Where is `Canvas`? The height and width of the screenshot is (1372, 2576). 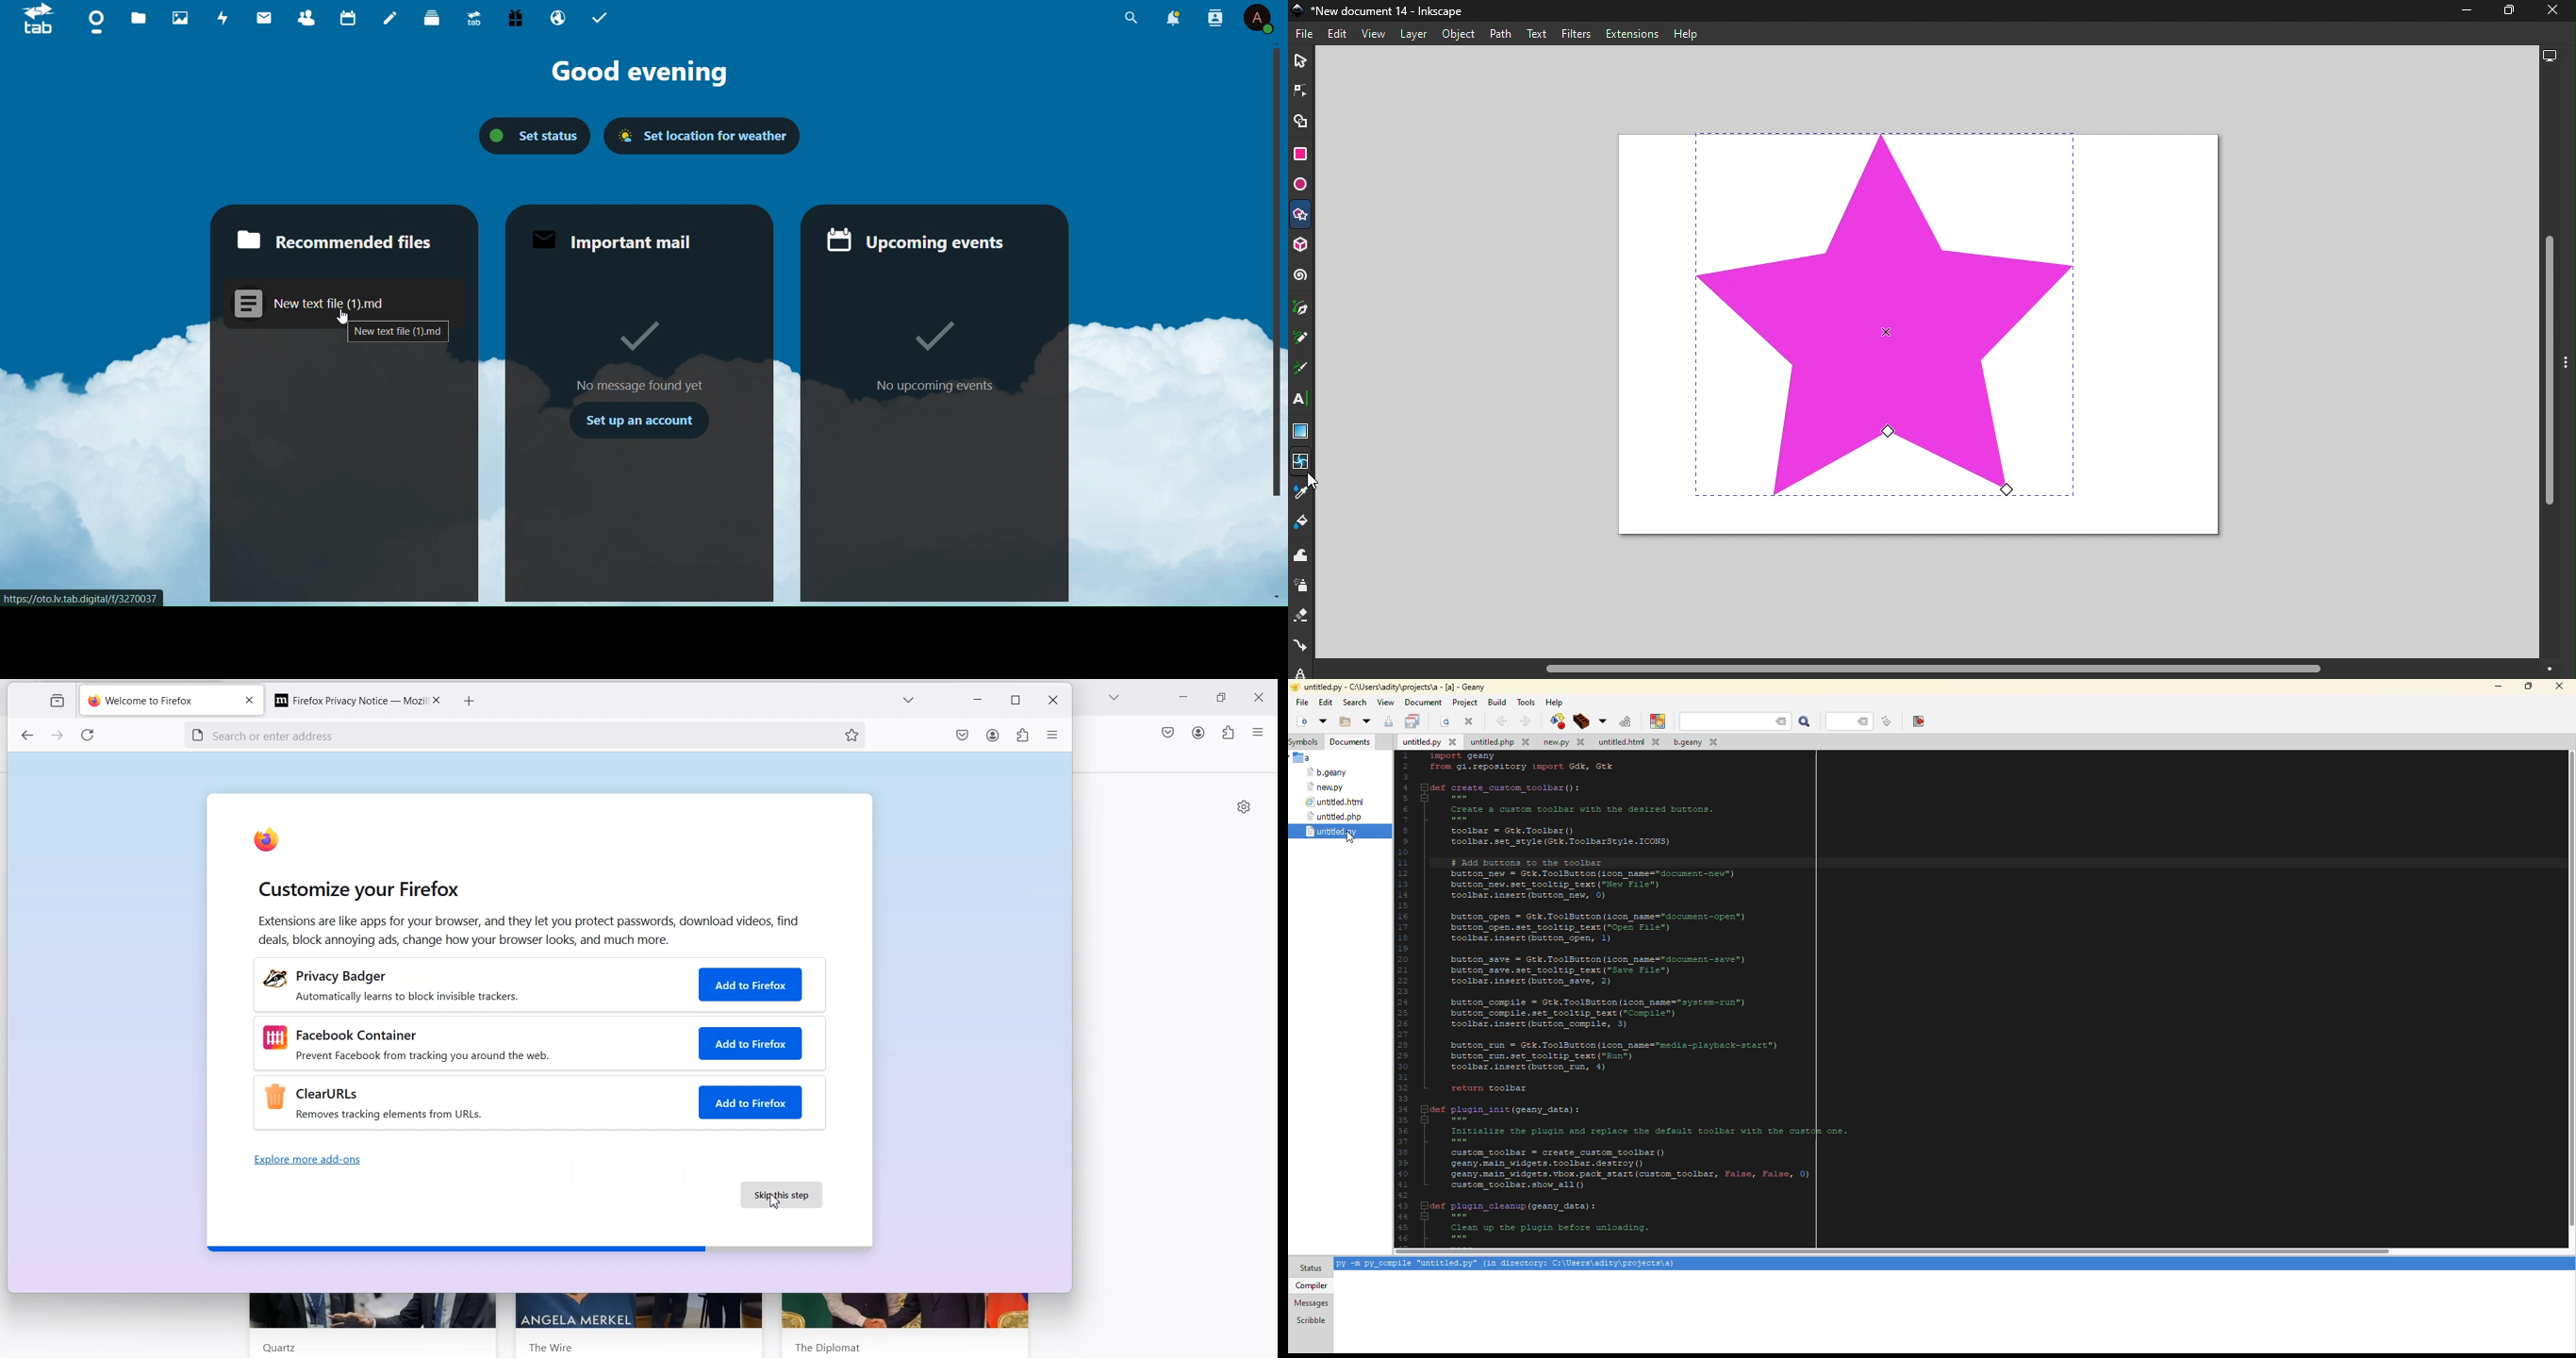 Canvas is located at coordinates (1913, 334).